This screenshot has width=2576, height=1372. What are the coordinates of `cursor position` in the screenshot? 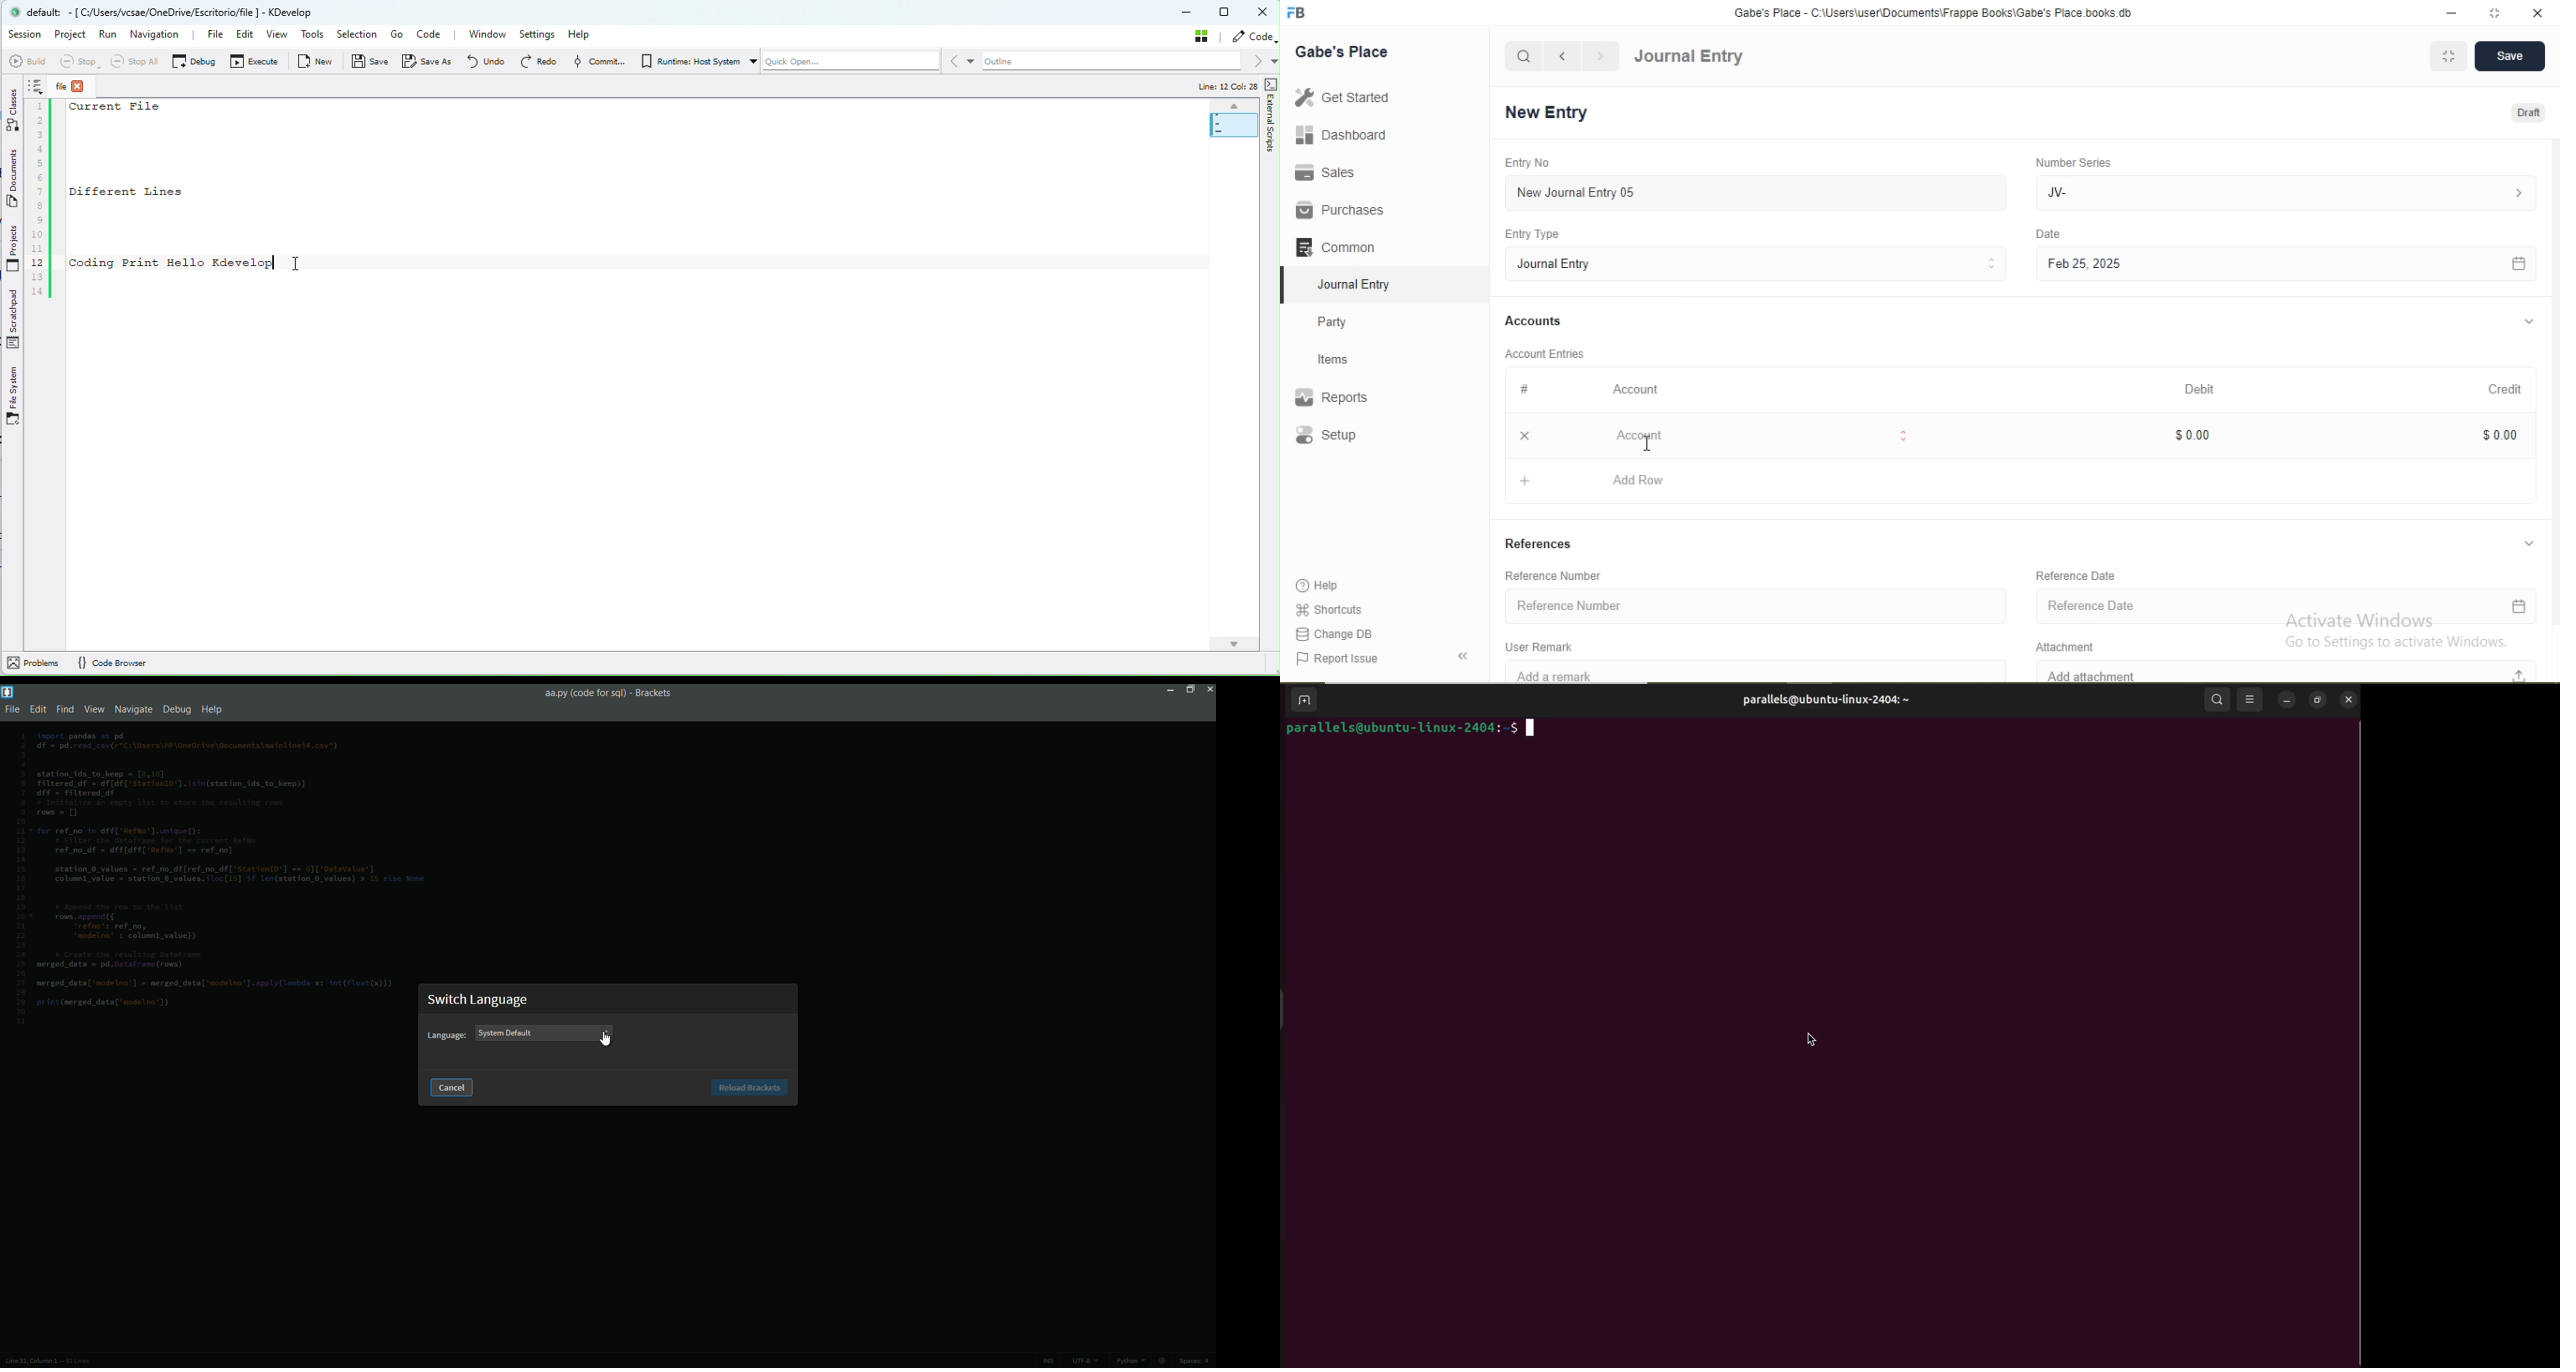 It's located at (30, 1362).